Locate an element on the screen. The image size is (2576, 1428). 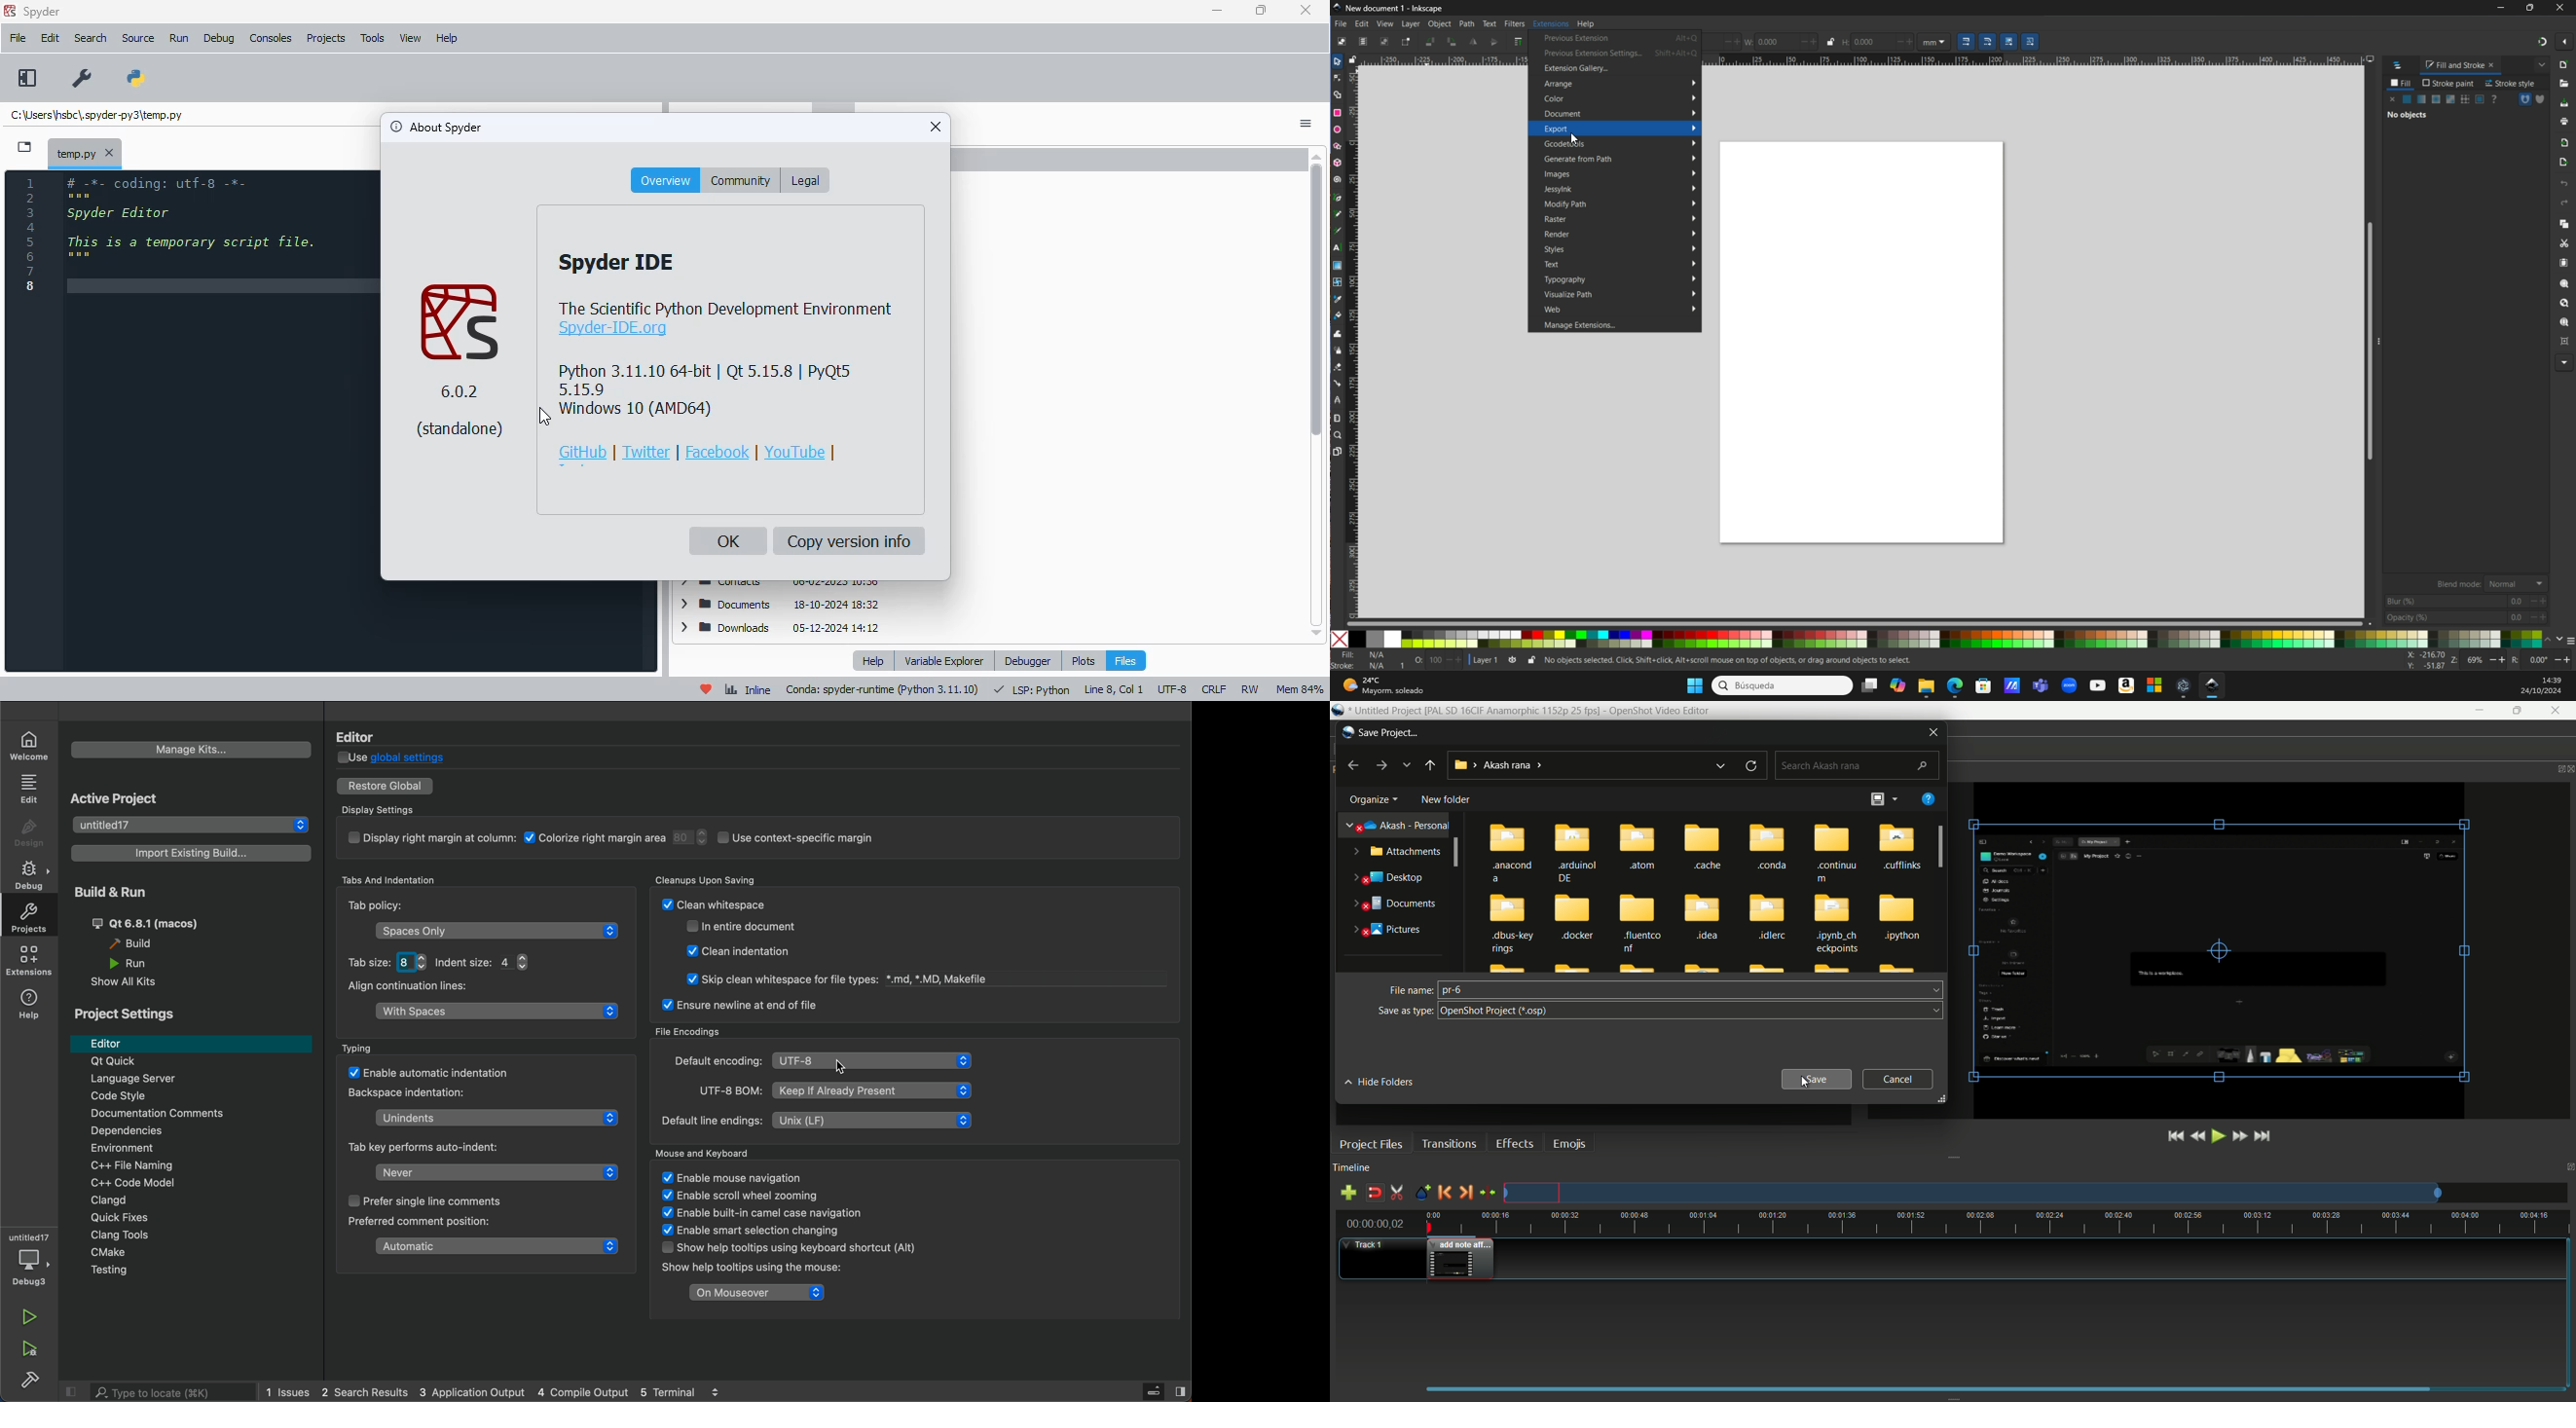
Build & Run is located at coordinates (120, 892).